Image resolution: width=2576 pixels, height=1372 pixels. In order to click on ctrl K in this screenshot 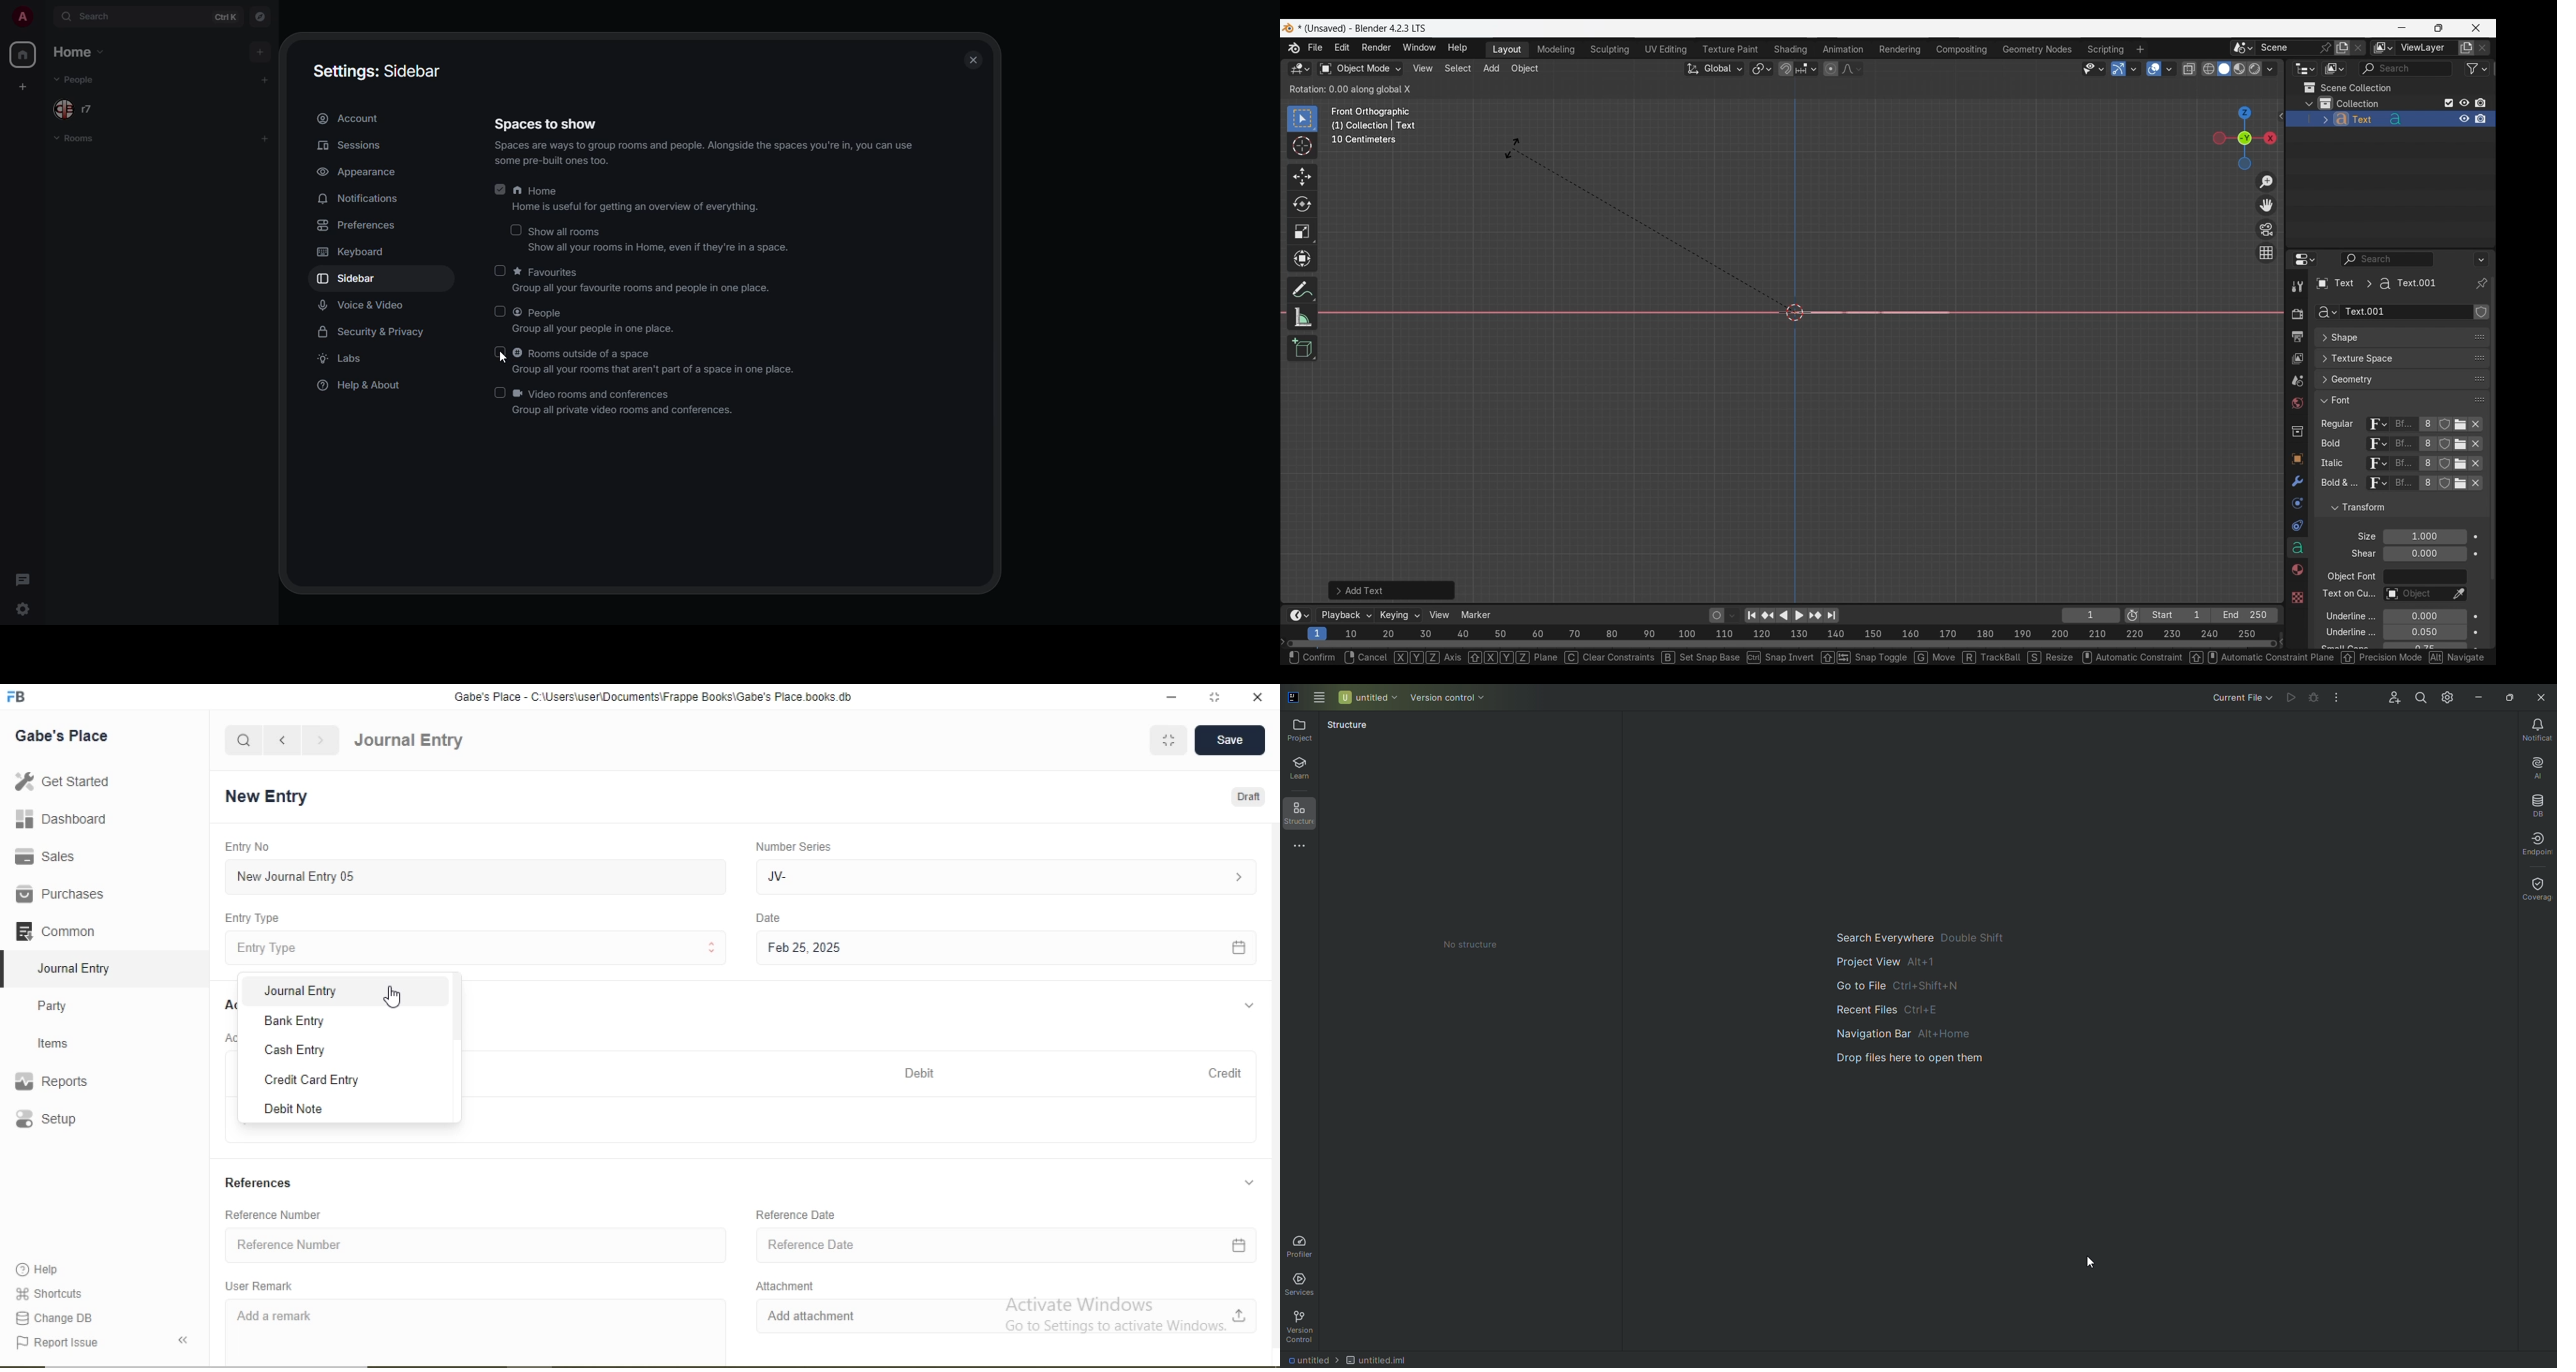, I will do `click(225, 17)`.